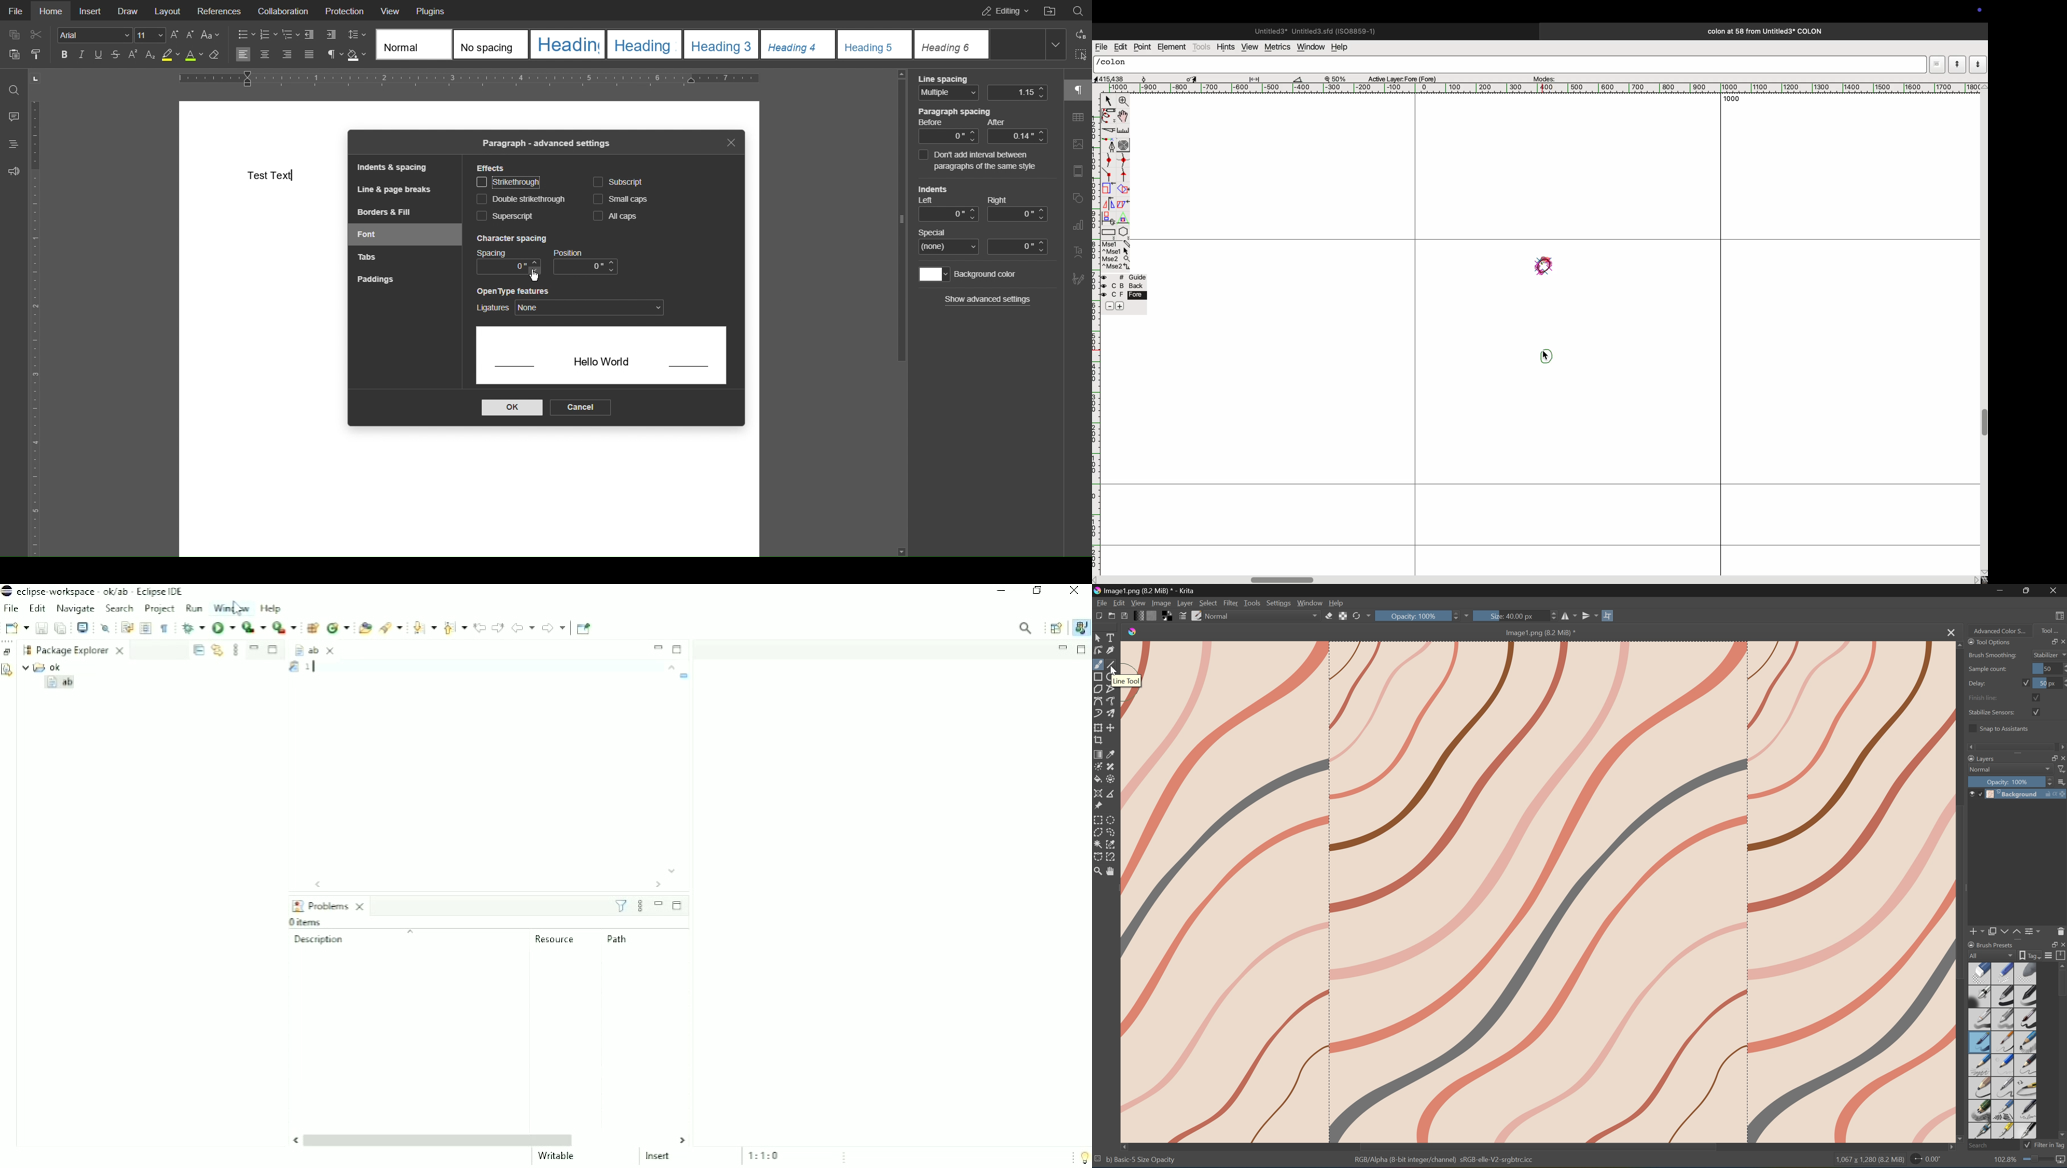 Image resolution: width=2072 pixels, height=1176 pixels. I want to click on Krita, so click(1133, 632).